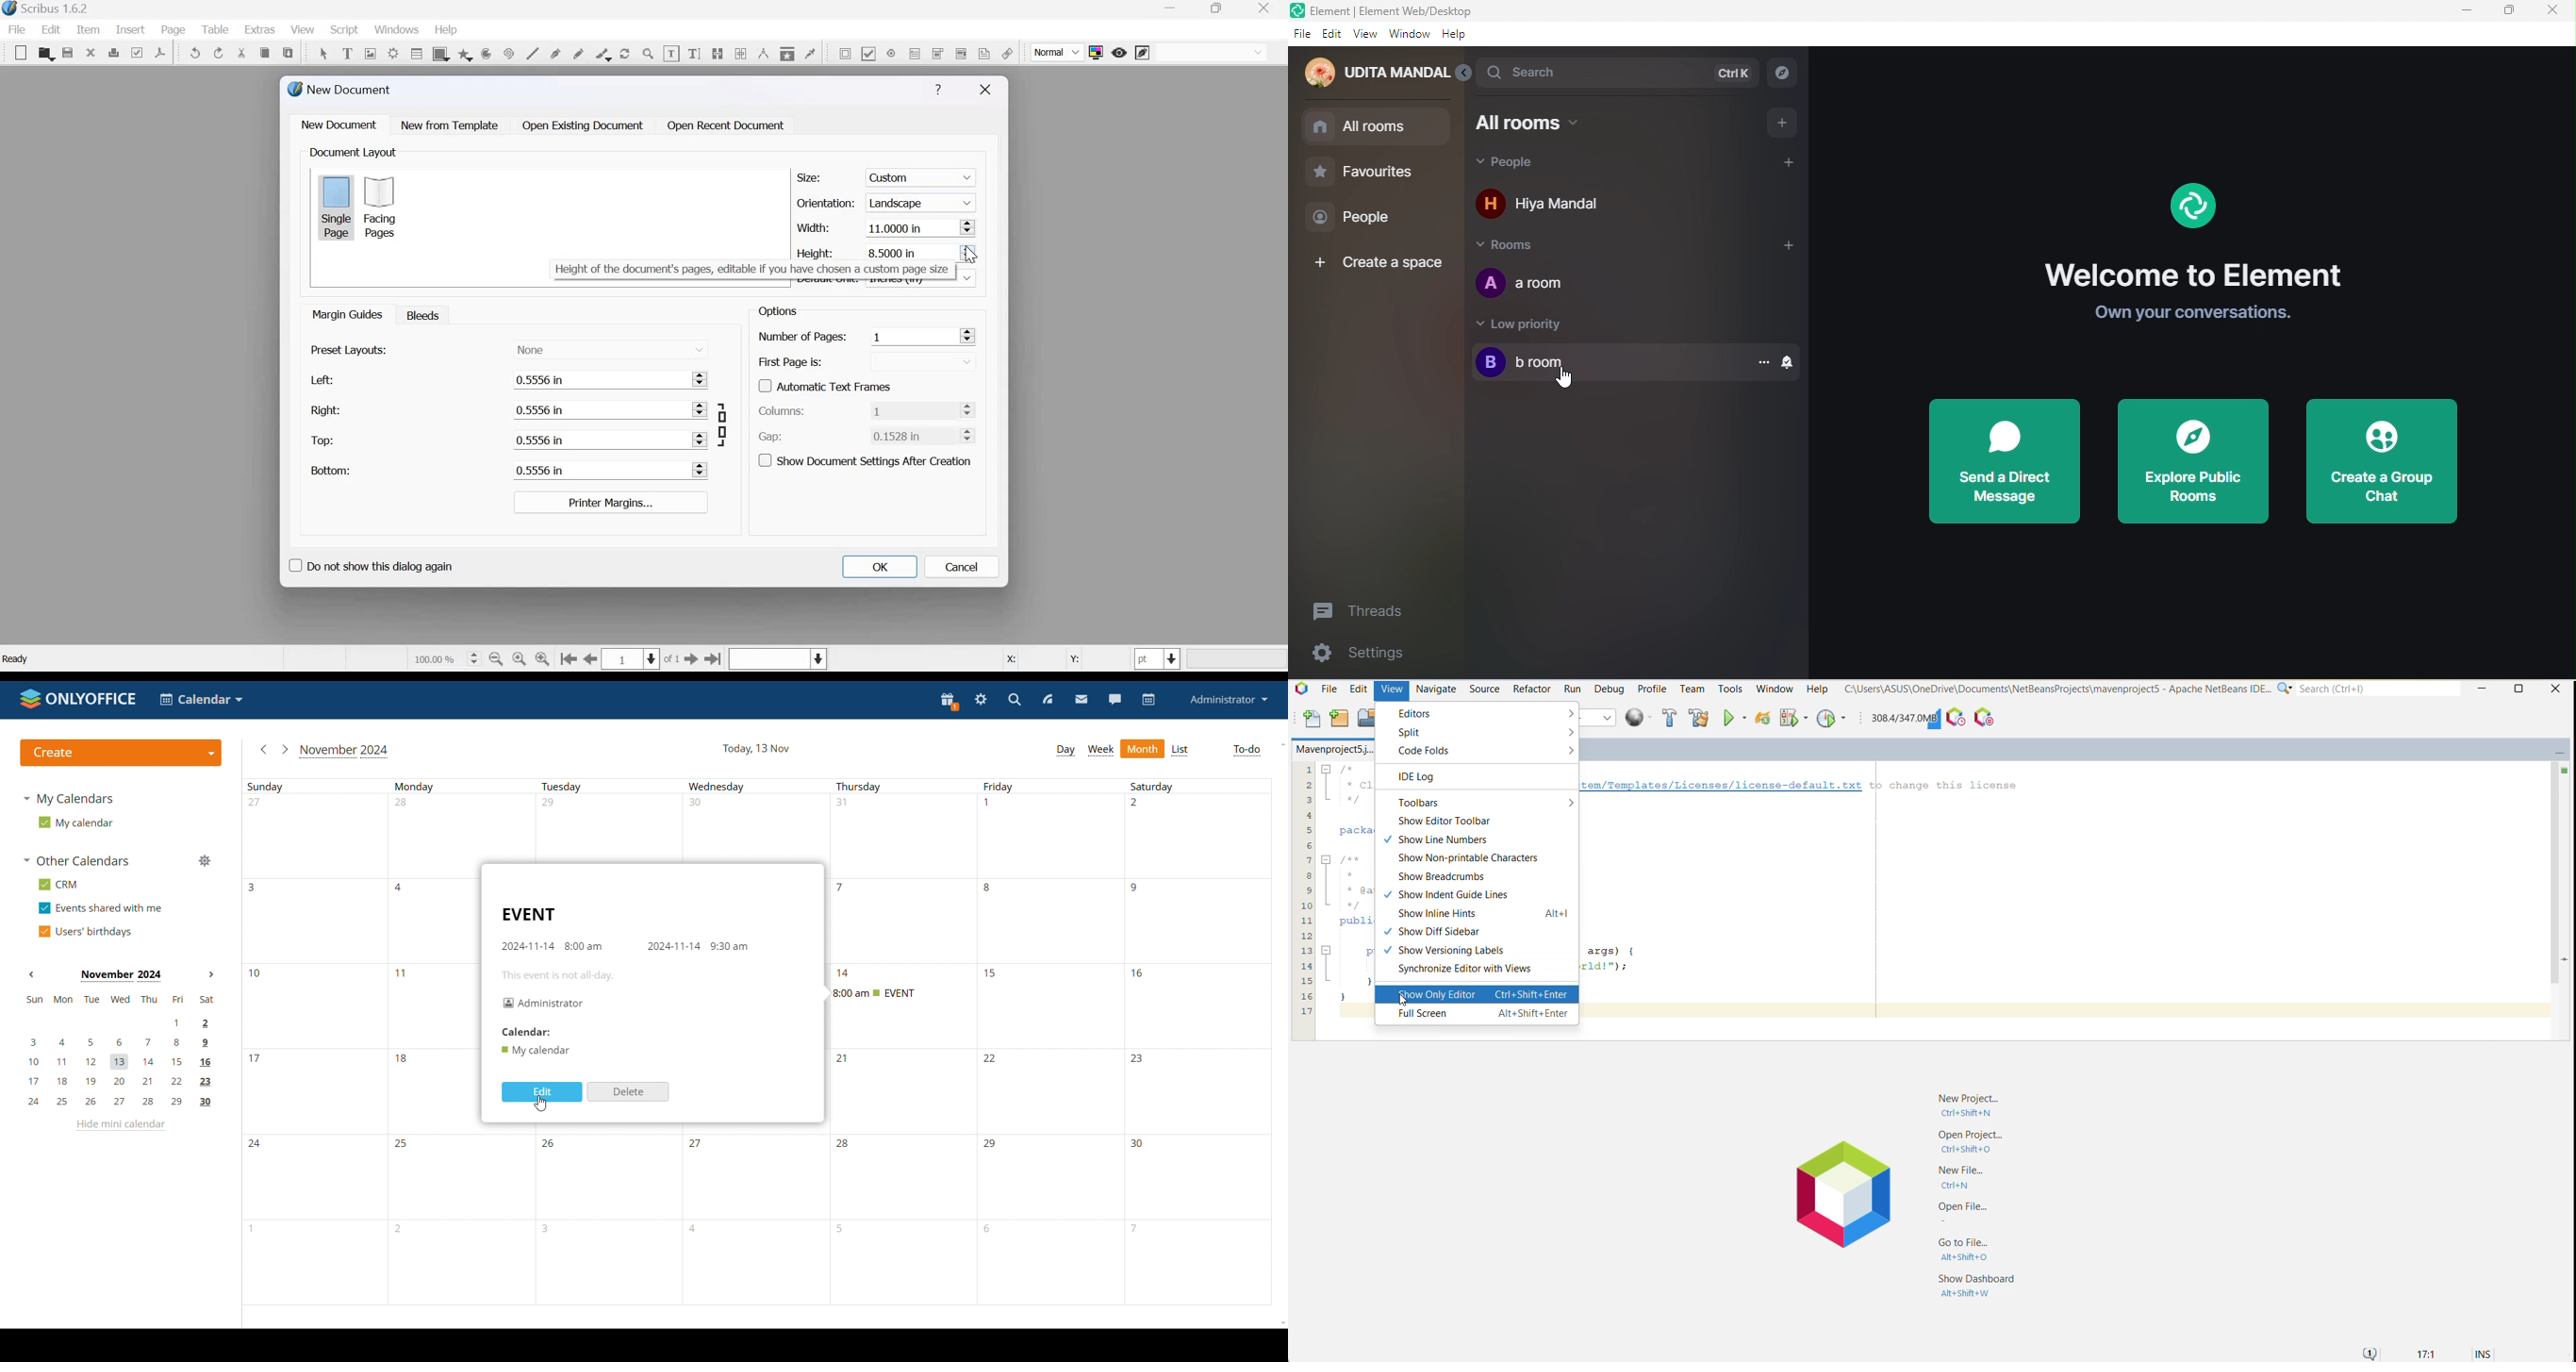 The width and height of the screenshot is (2576, 1372). I want to click on Toggle color management system, so click(1096, 52).